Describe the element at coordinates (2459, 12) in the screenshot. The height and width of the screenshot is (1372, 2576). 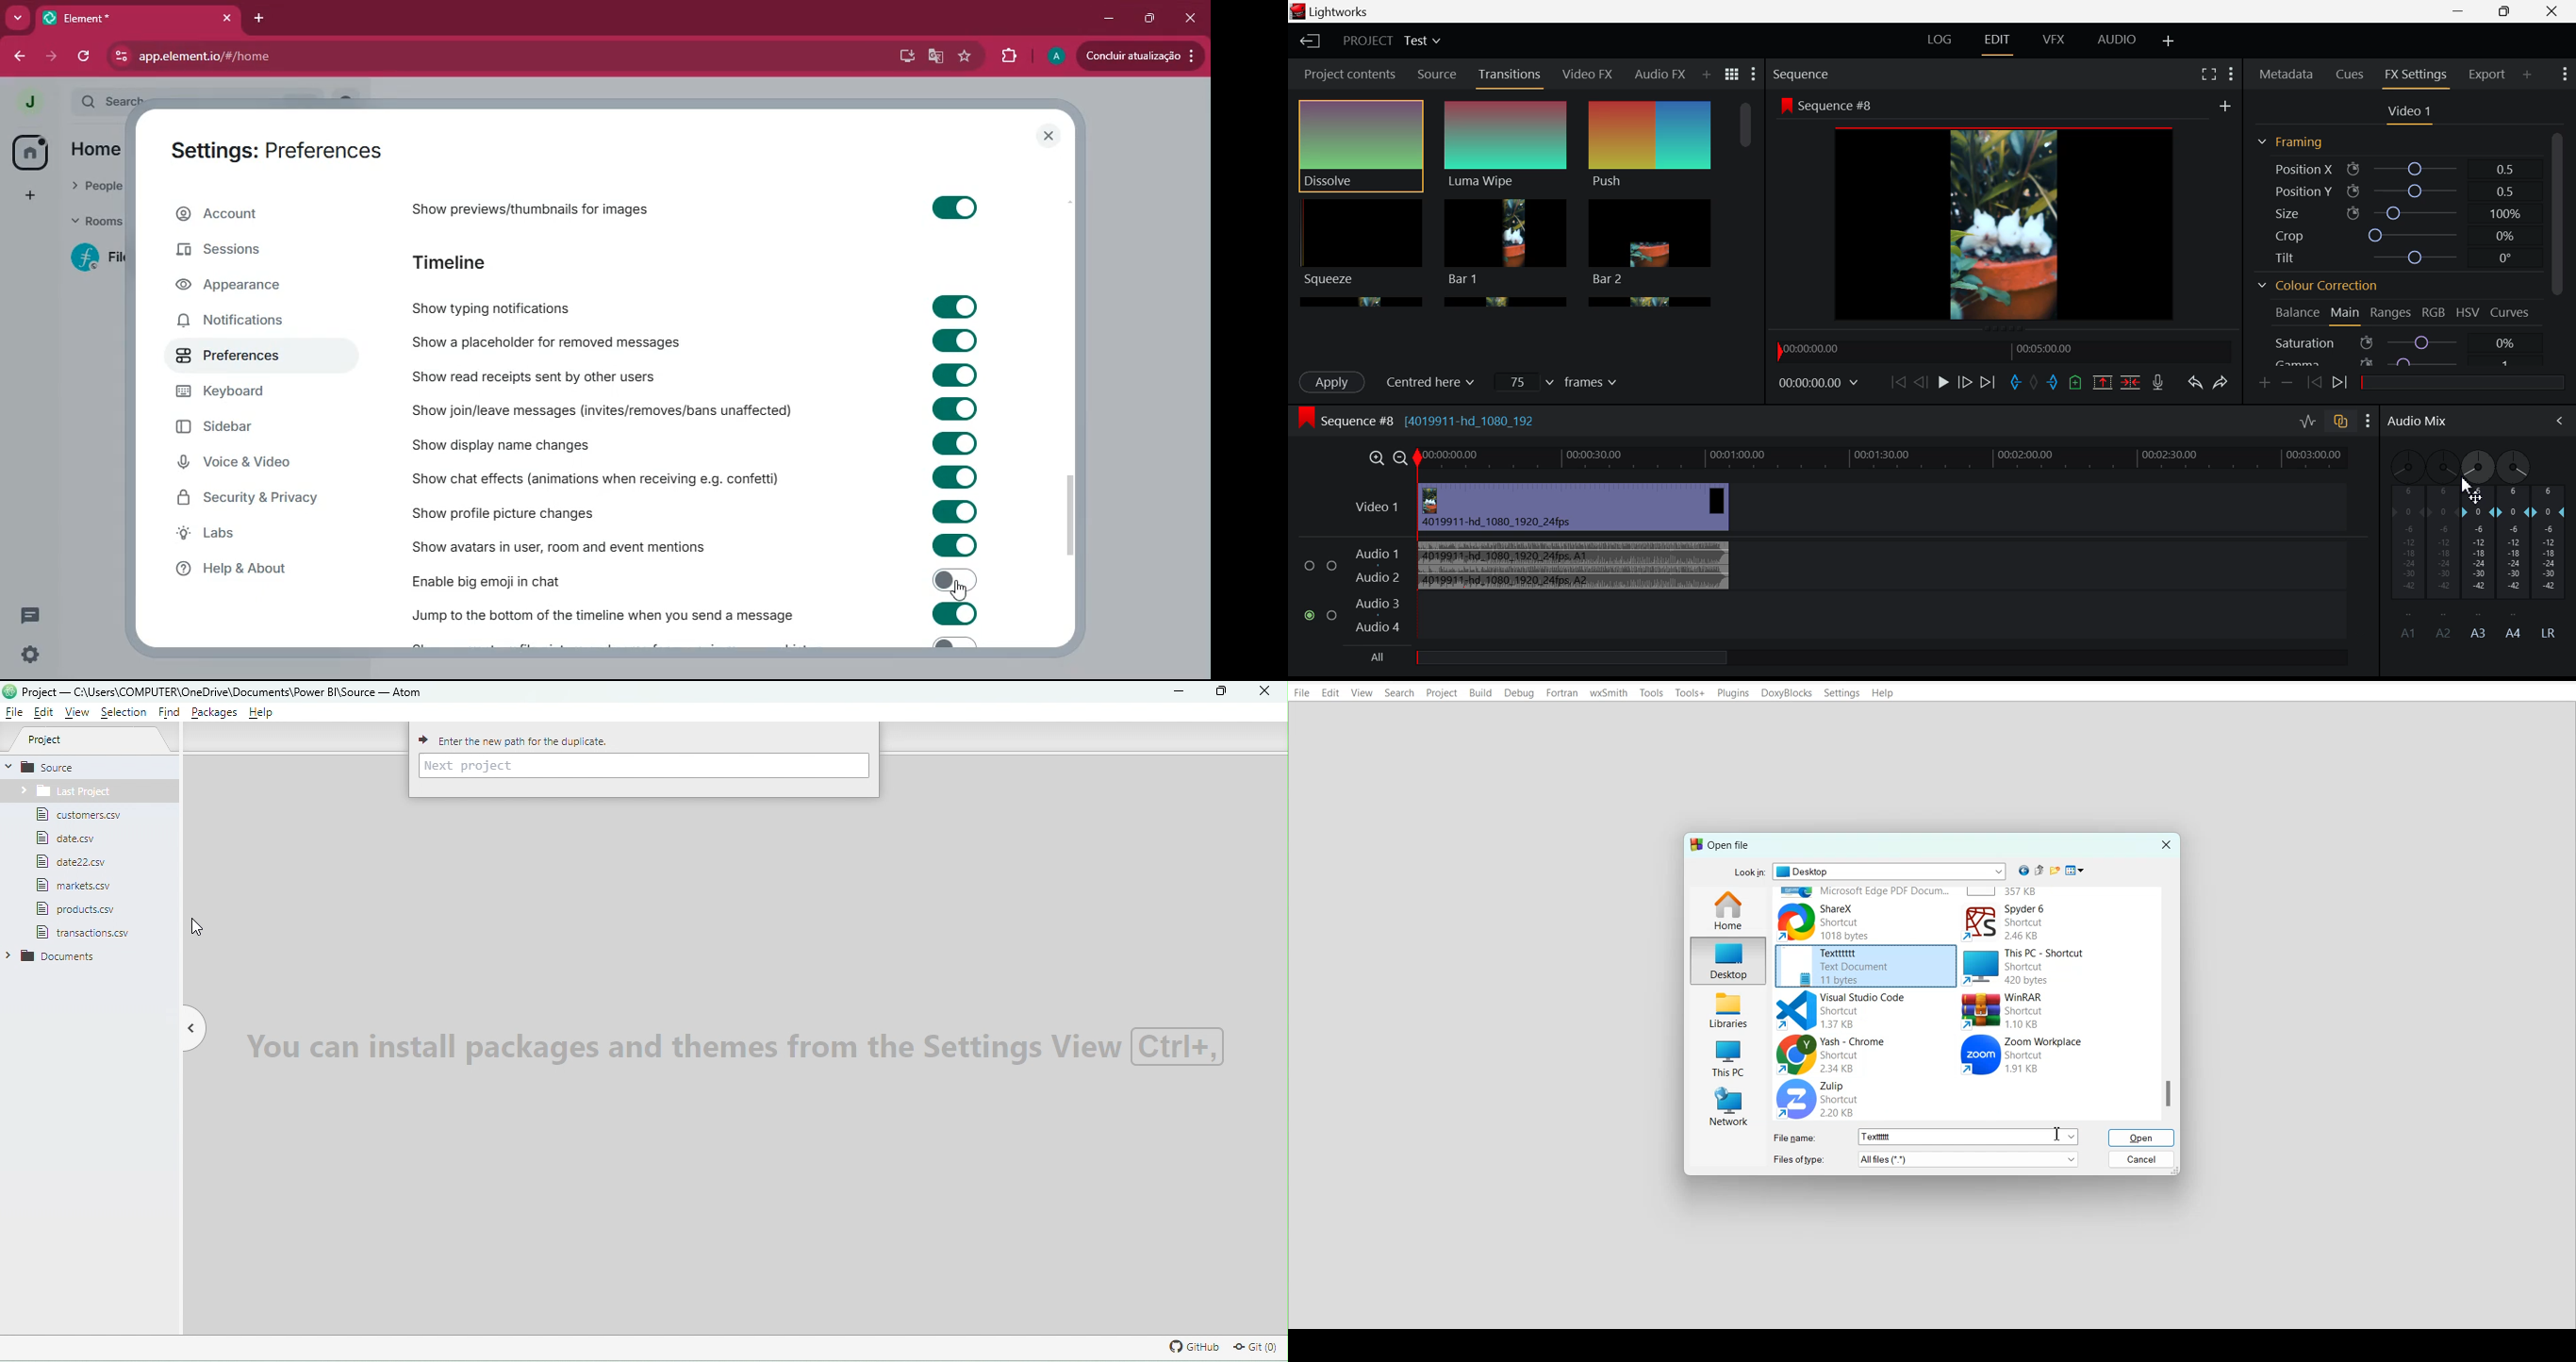
I see `Restore Down` at that location.